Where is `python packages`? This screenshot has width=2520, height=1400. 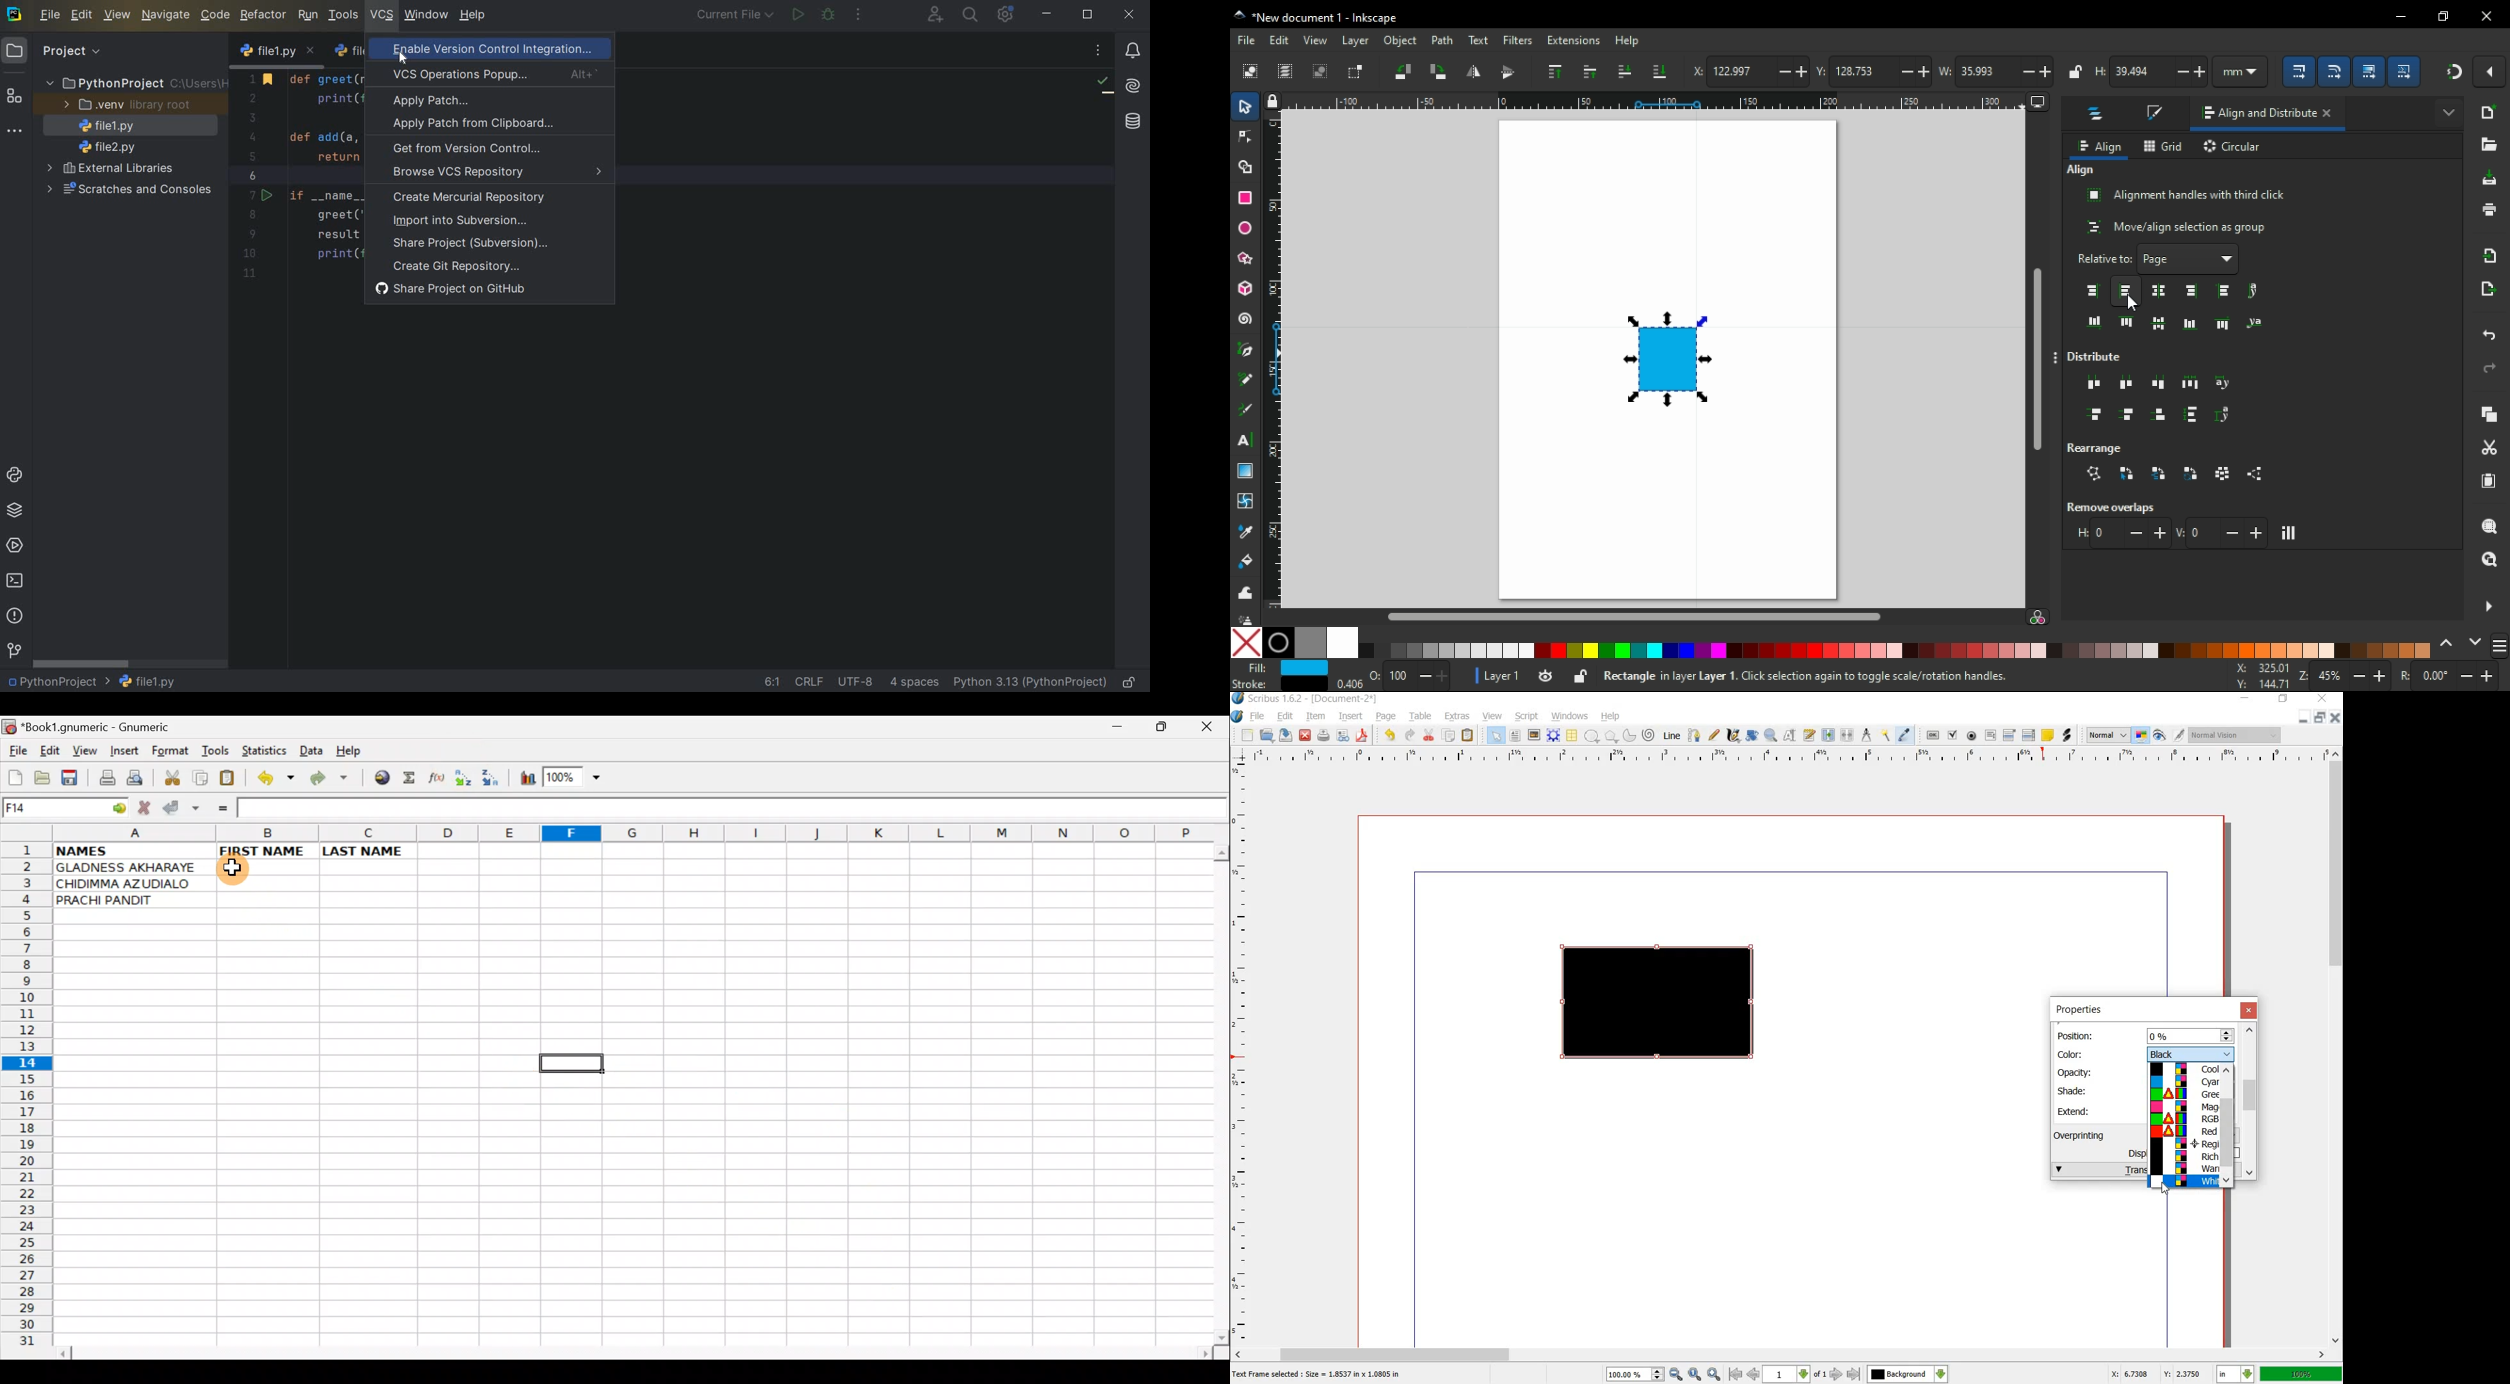 python packages is located at coordinates (15, 510).